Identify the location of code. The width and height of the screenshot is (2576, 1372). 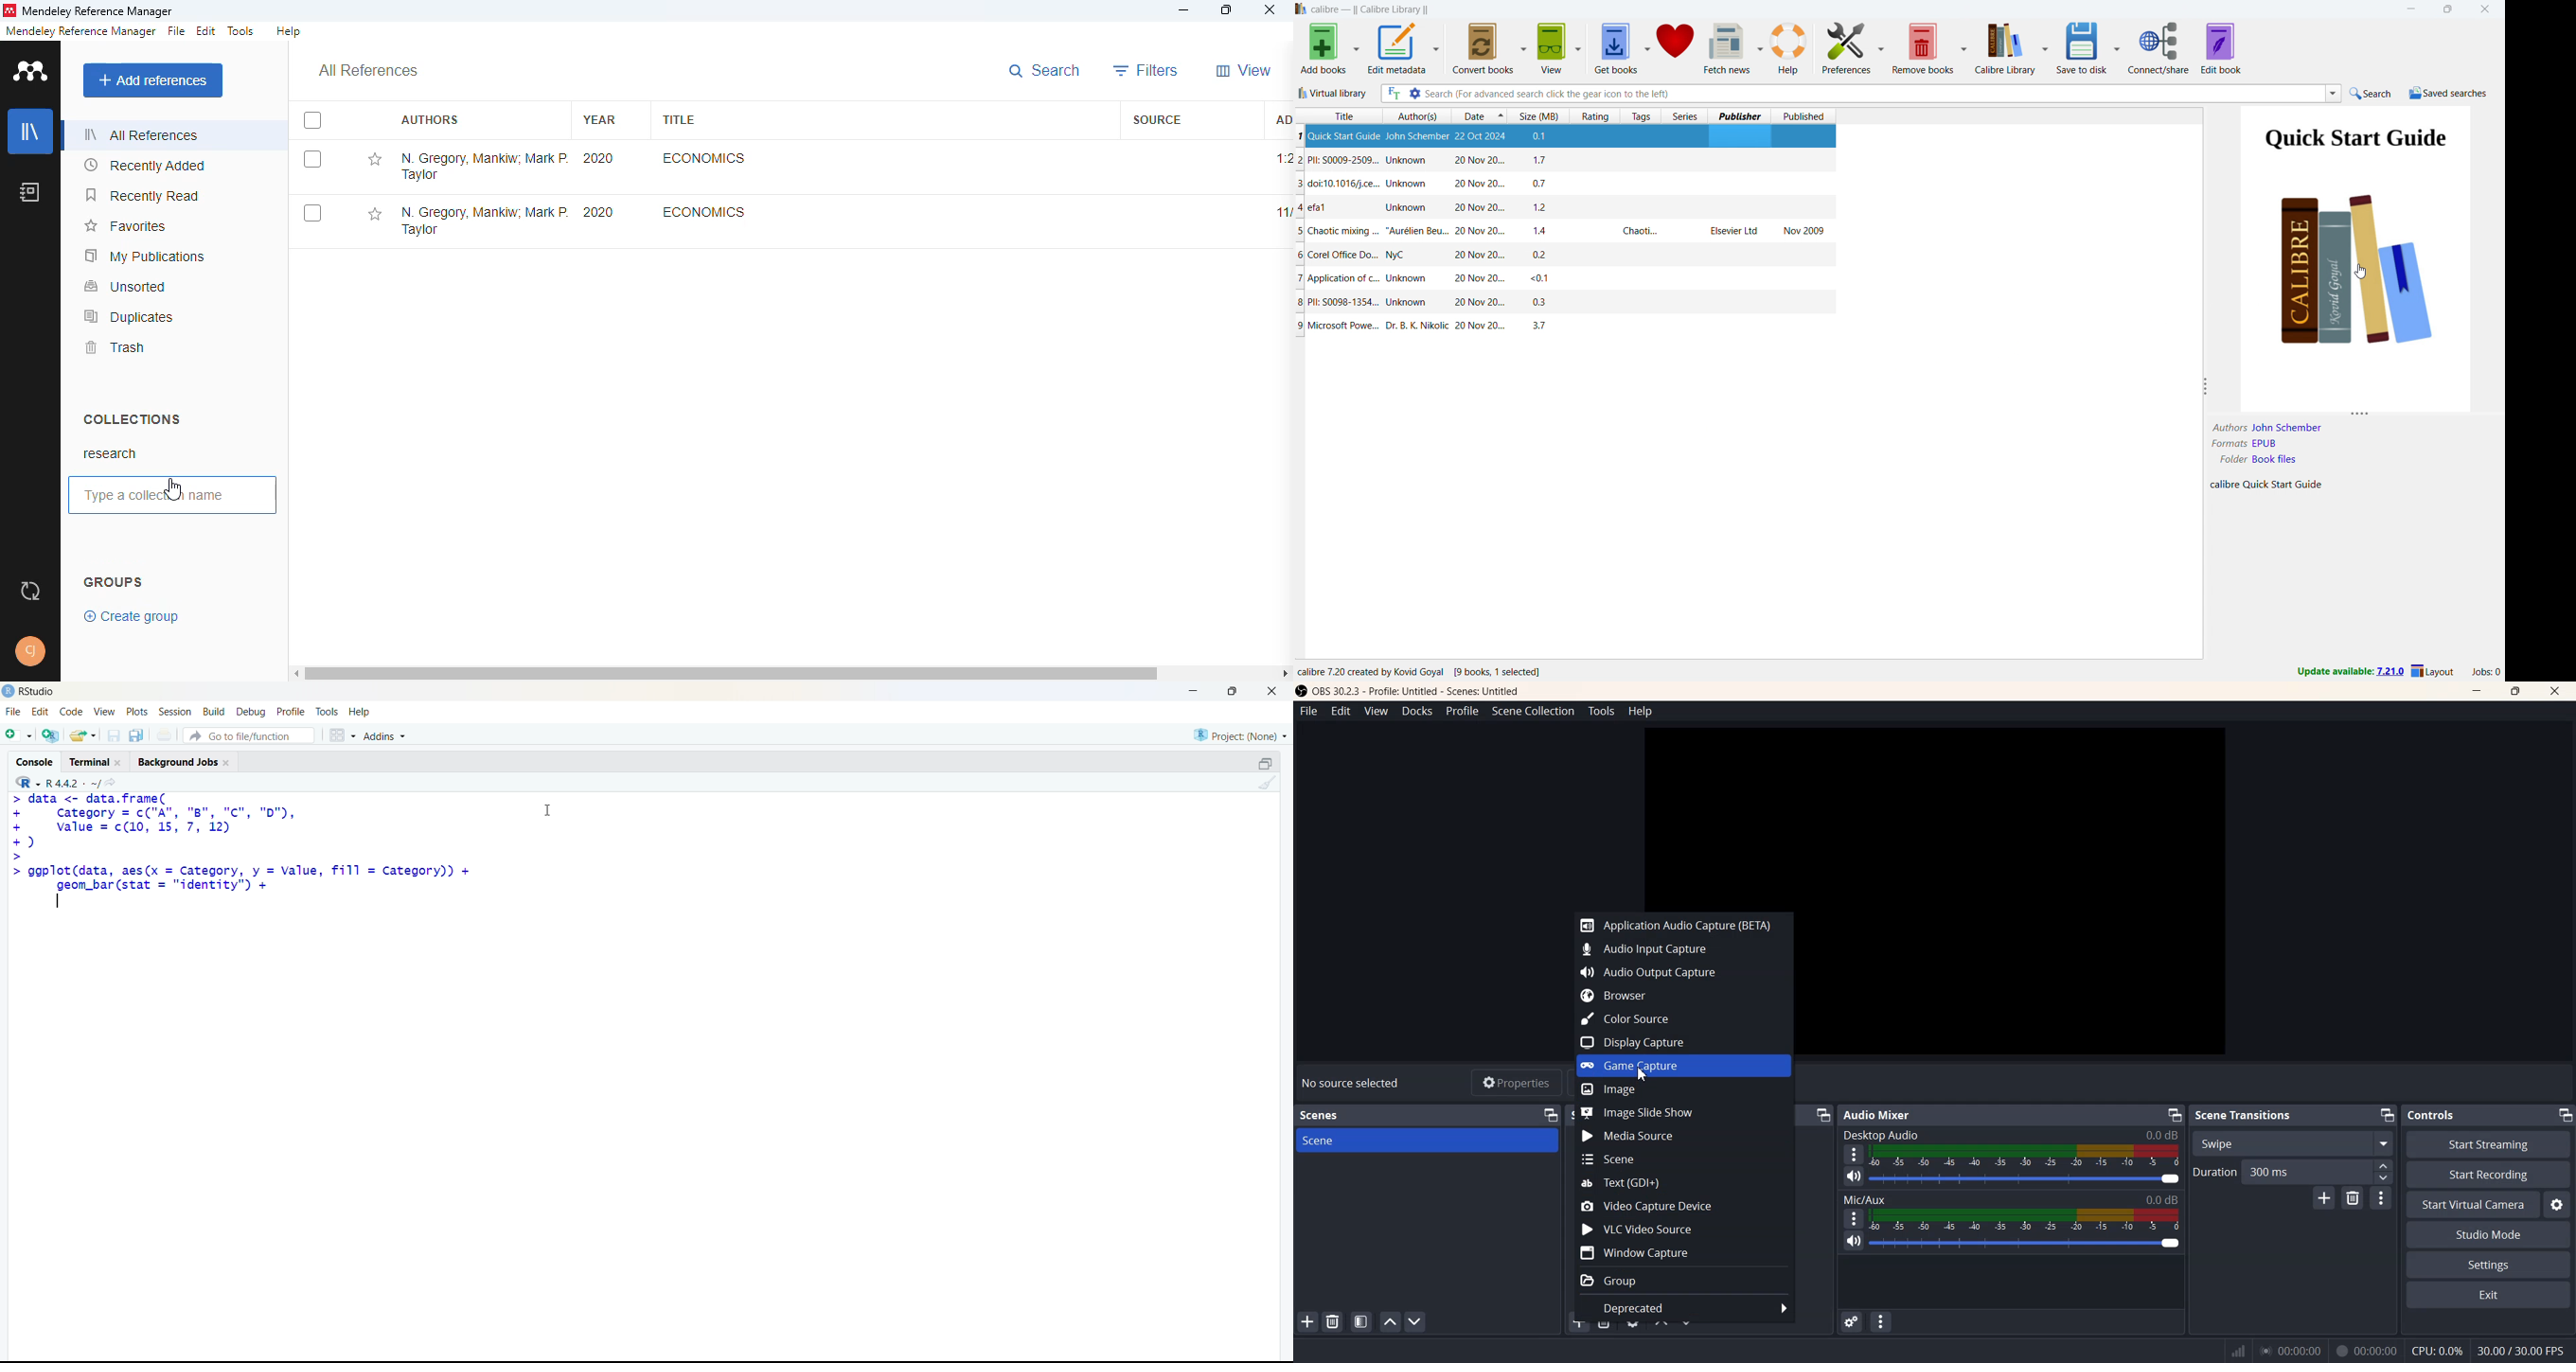
(71, 712).